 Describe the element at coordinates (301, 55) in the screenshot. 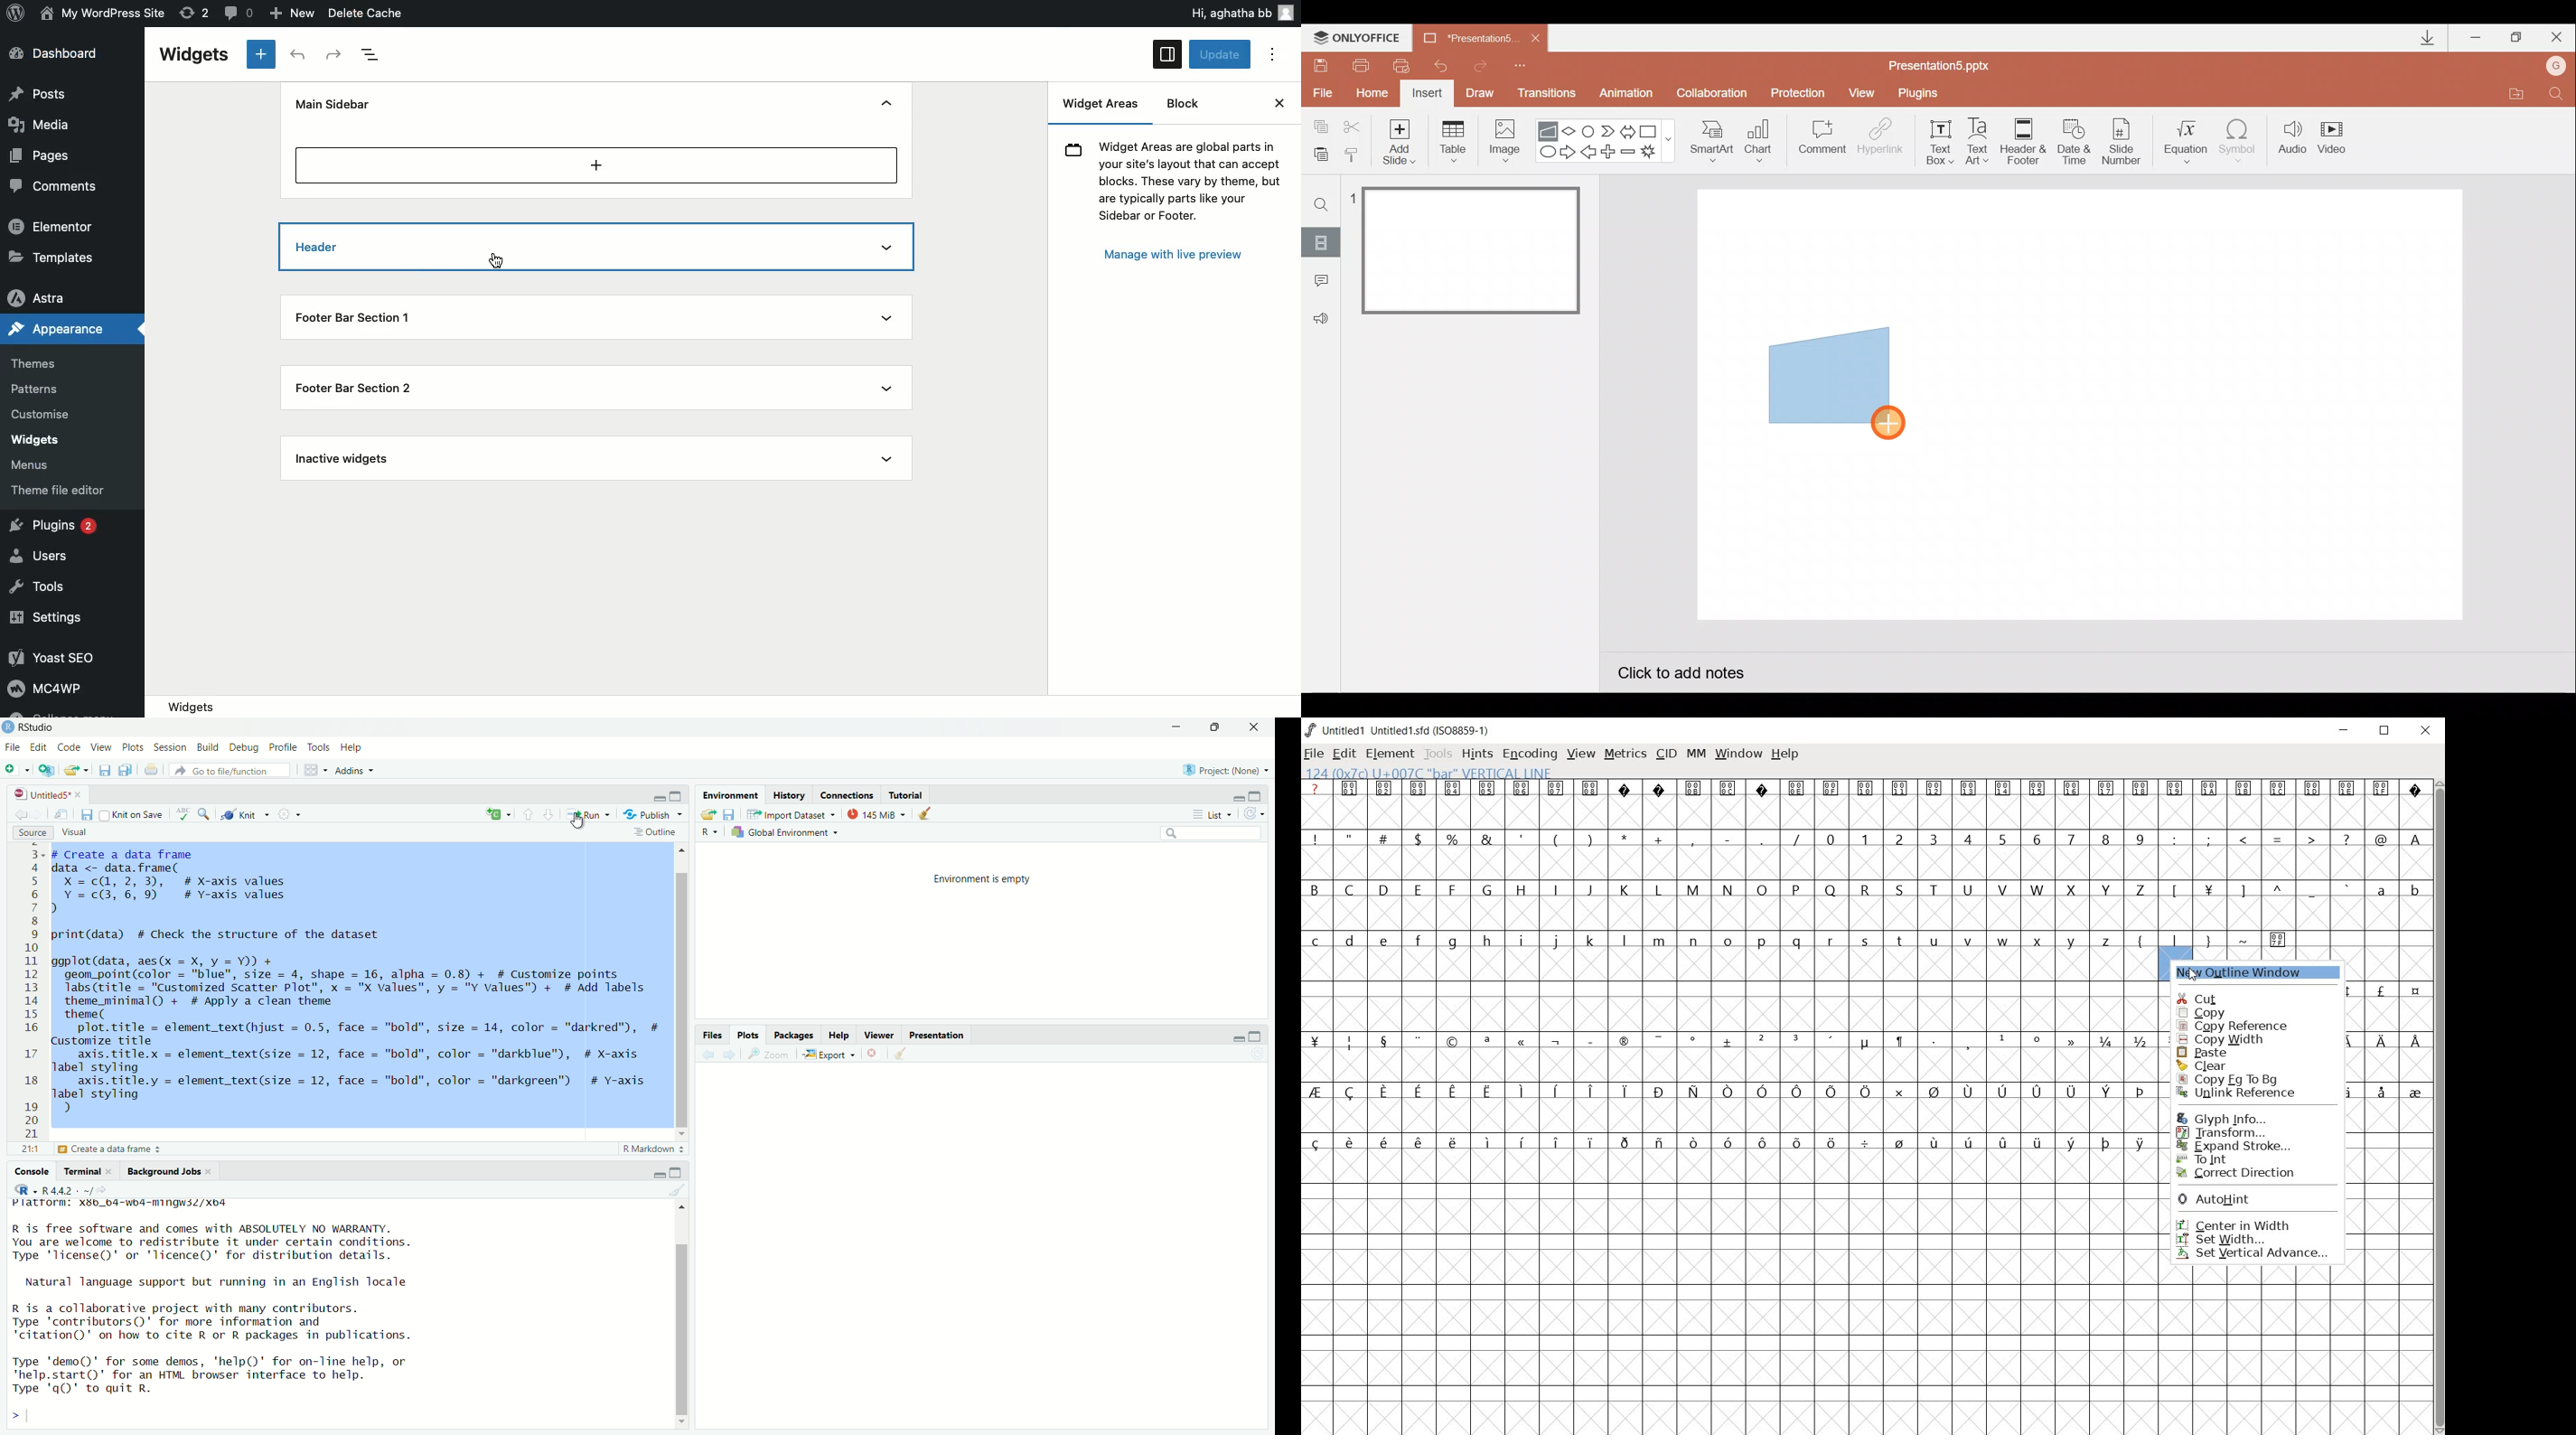

I see `Undo` at that location.